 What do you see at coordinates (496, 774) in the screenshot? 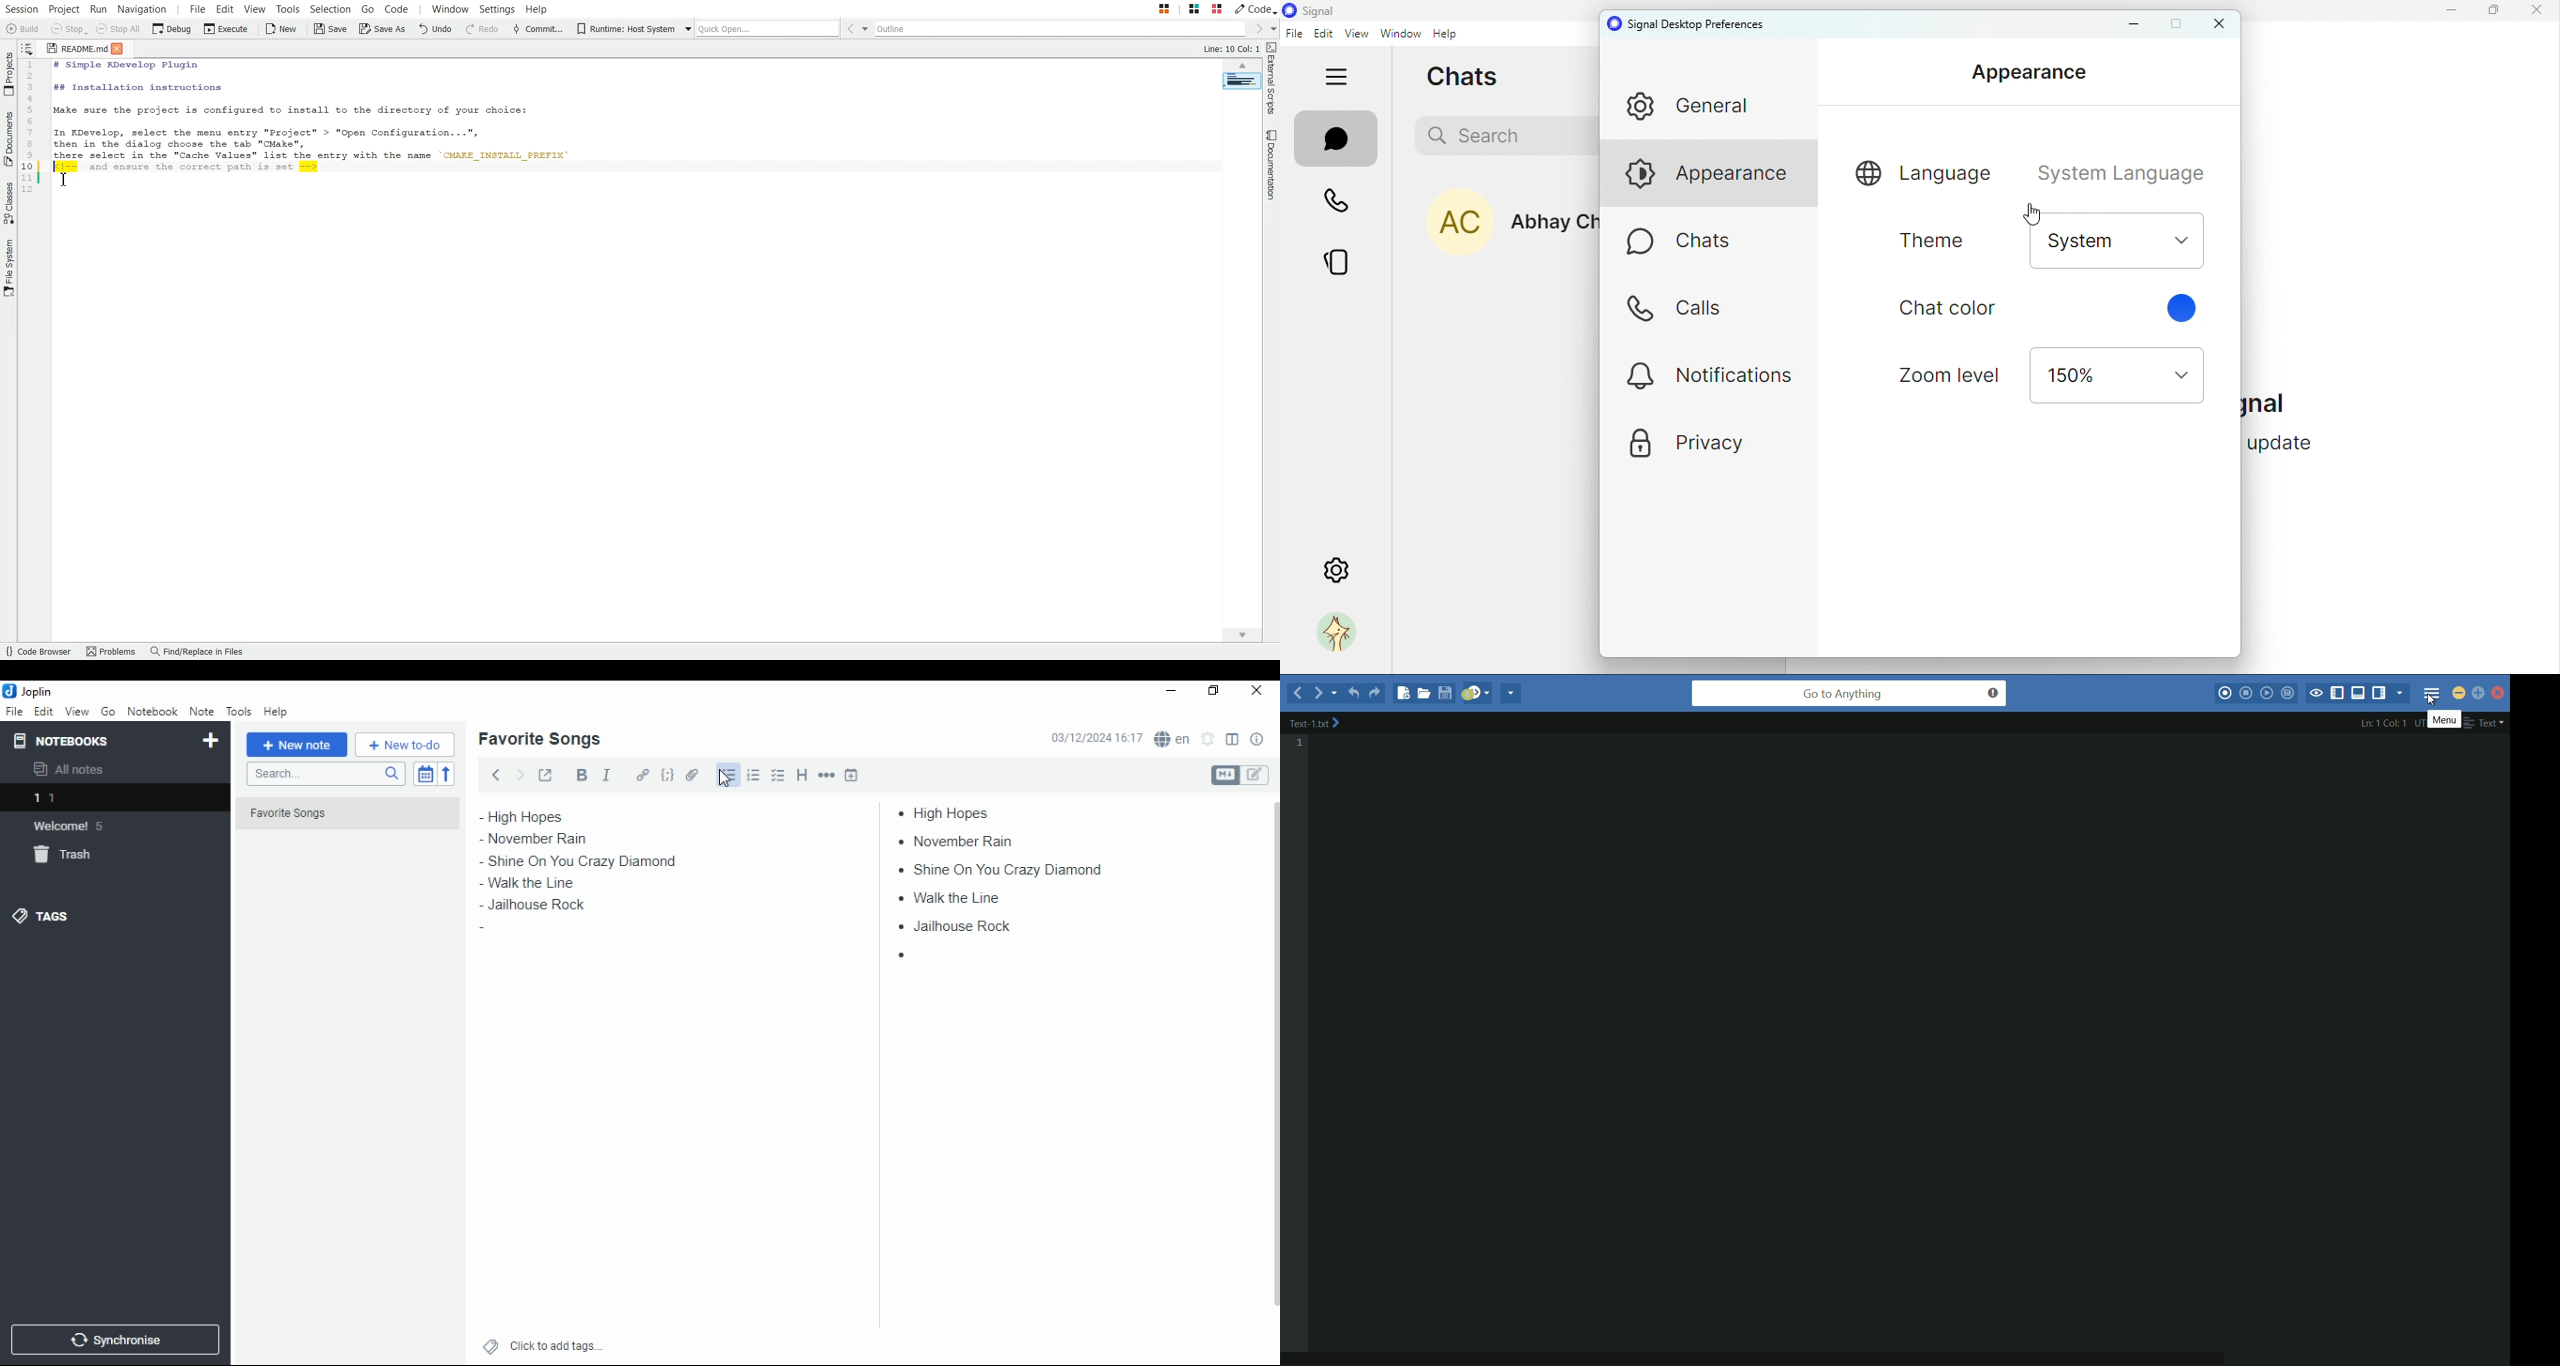
I see `back` at bounding box center [496, 774].